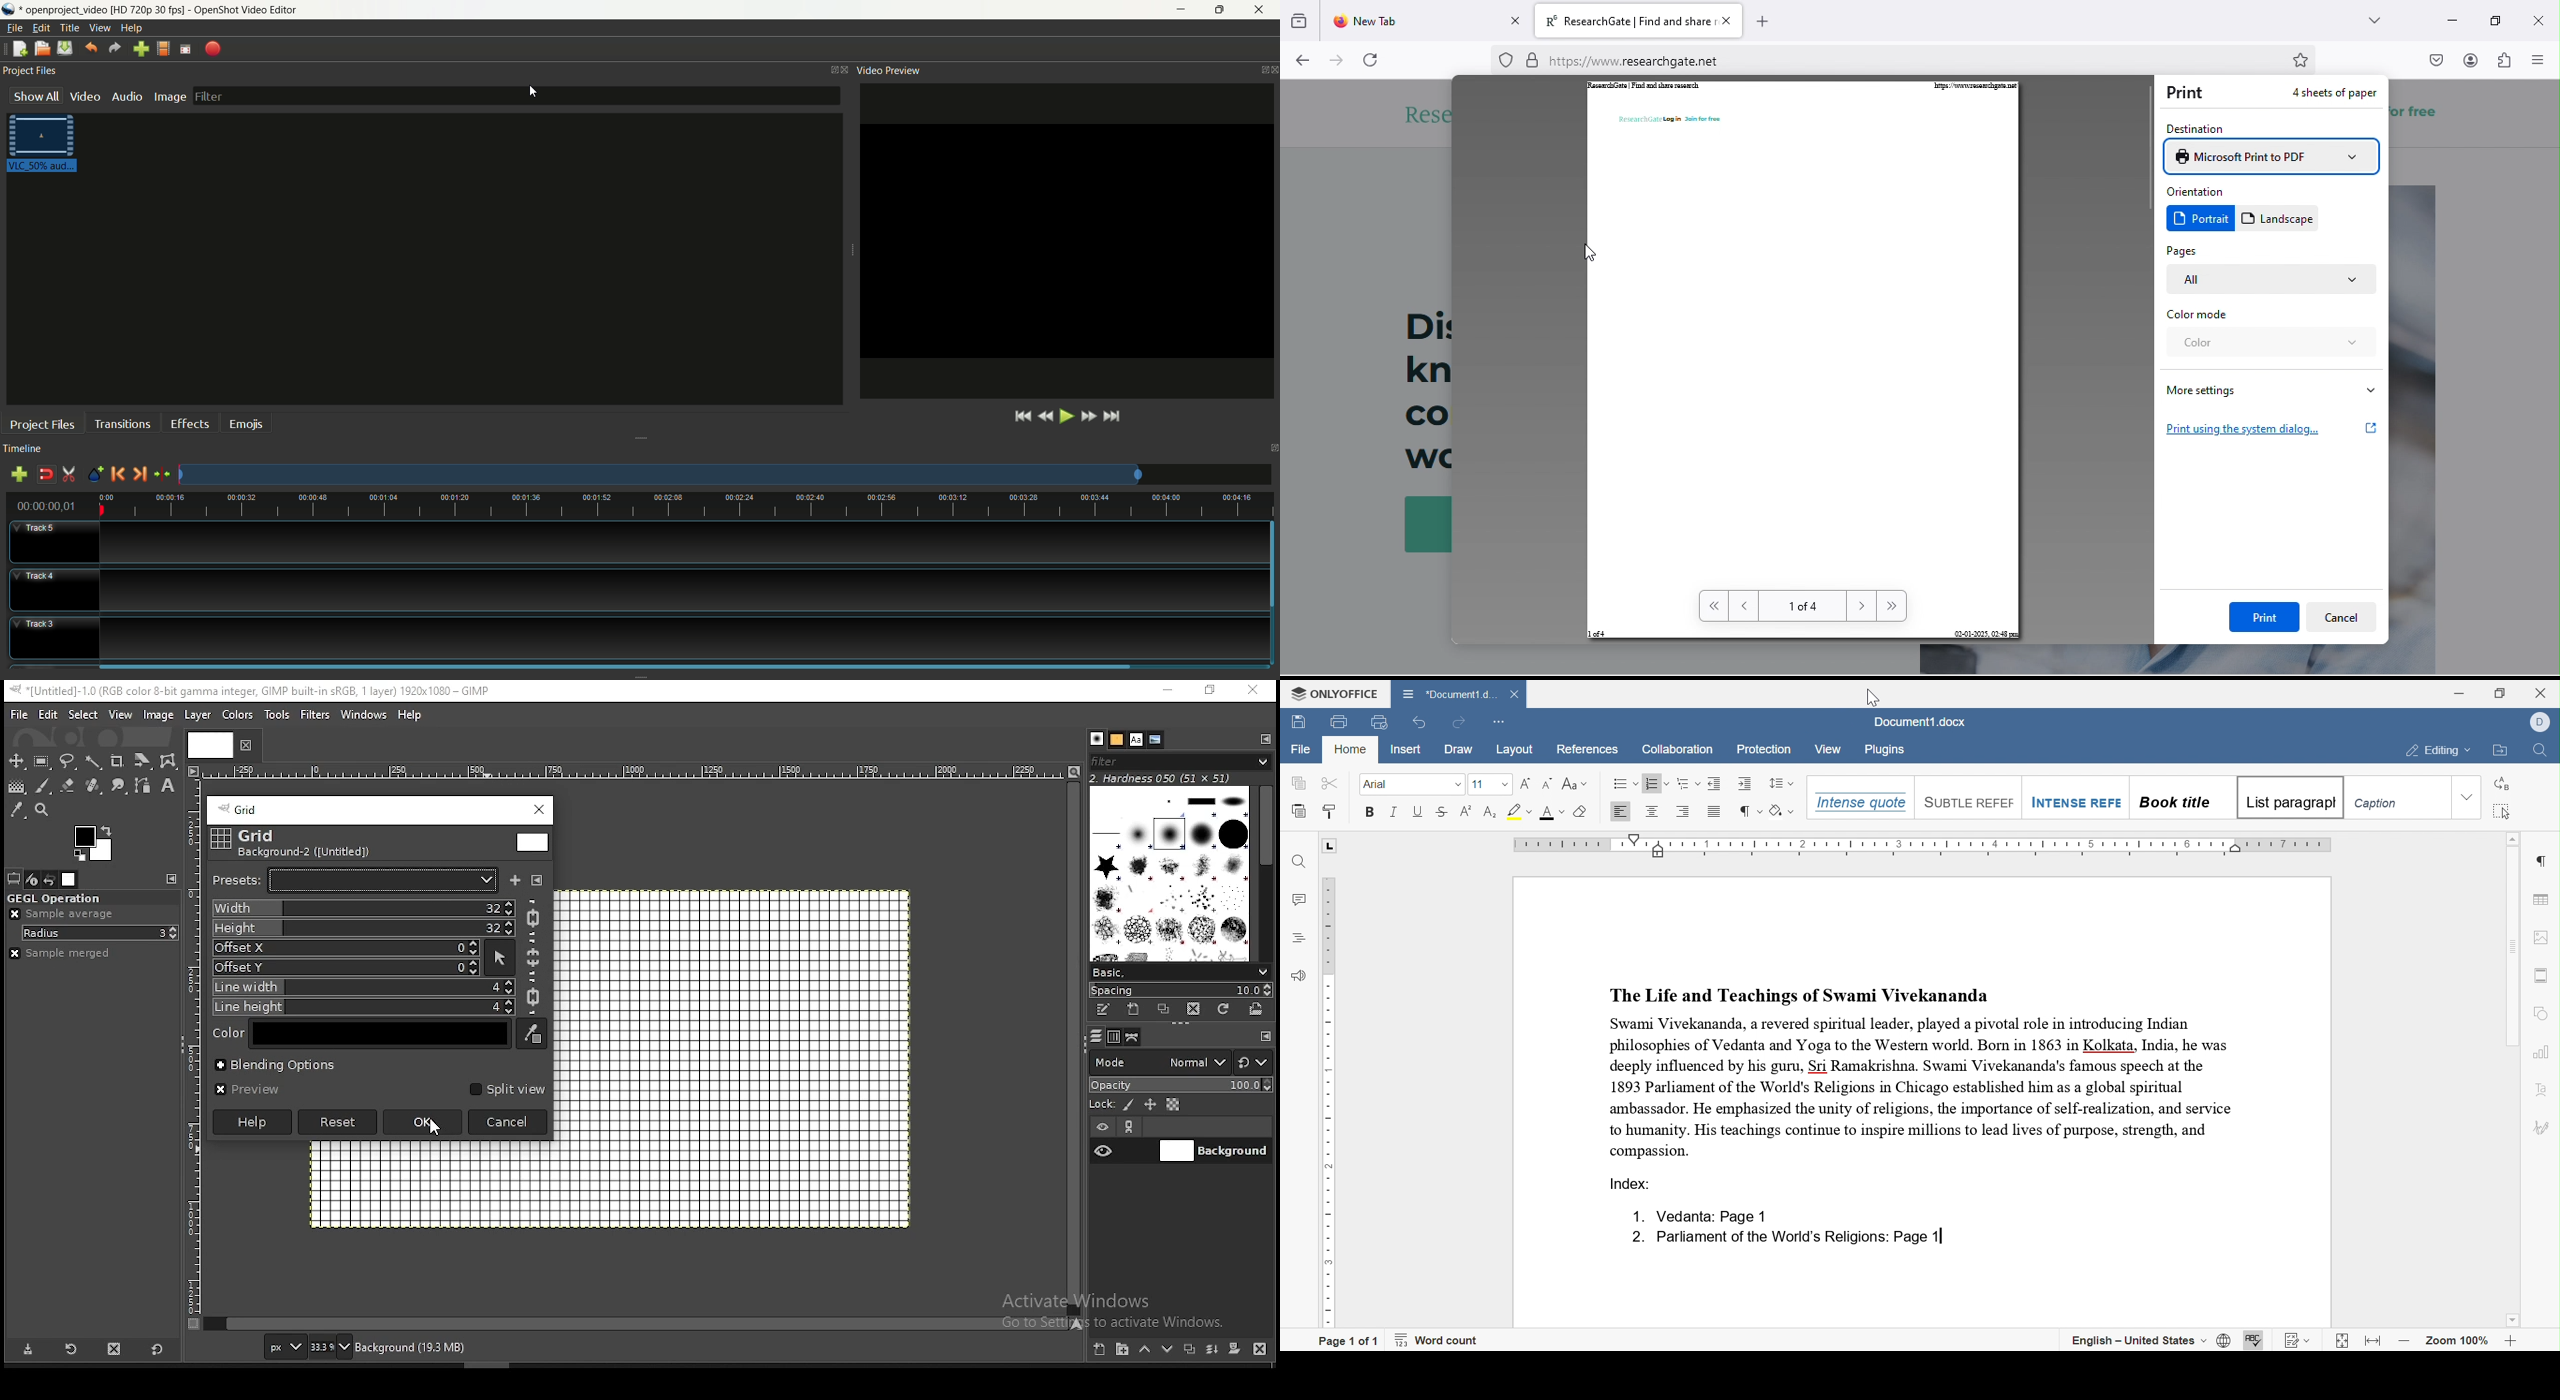  I want to click on logo, so click(9, 9).